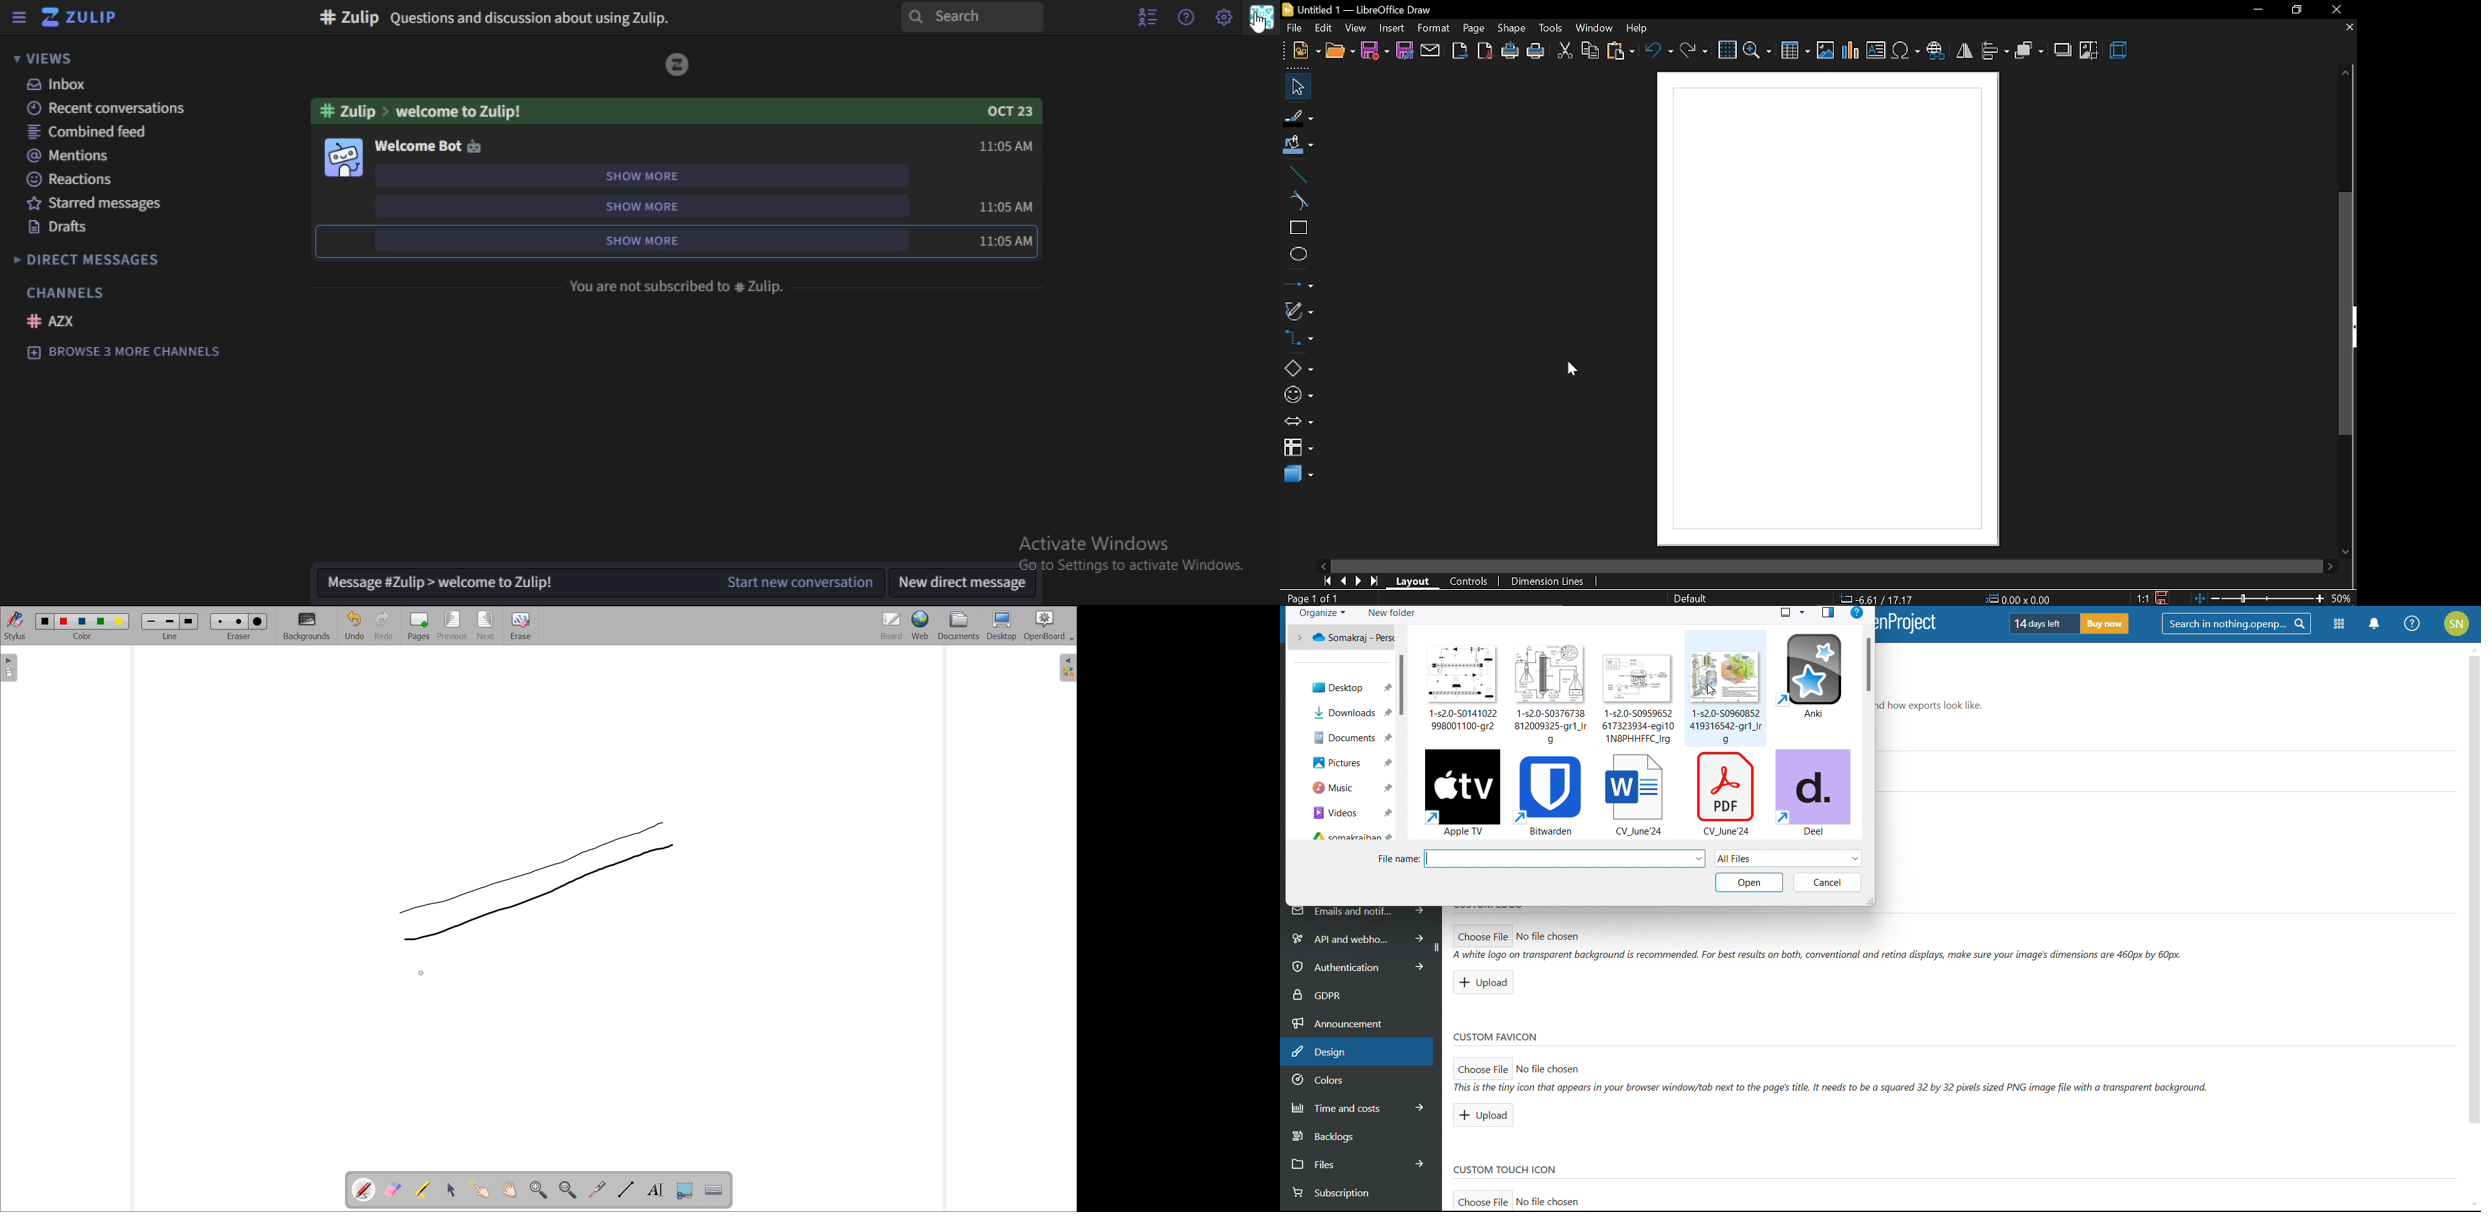 The height and width of the screenshot is (1232, 2492). Describe the element at coordinates (1345, 582) in the screenshot. I see `previous page` at that location.